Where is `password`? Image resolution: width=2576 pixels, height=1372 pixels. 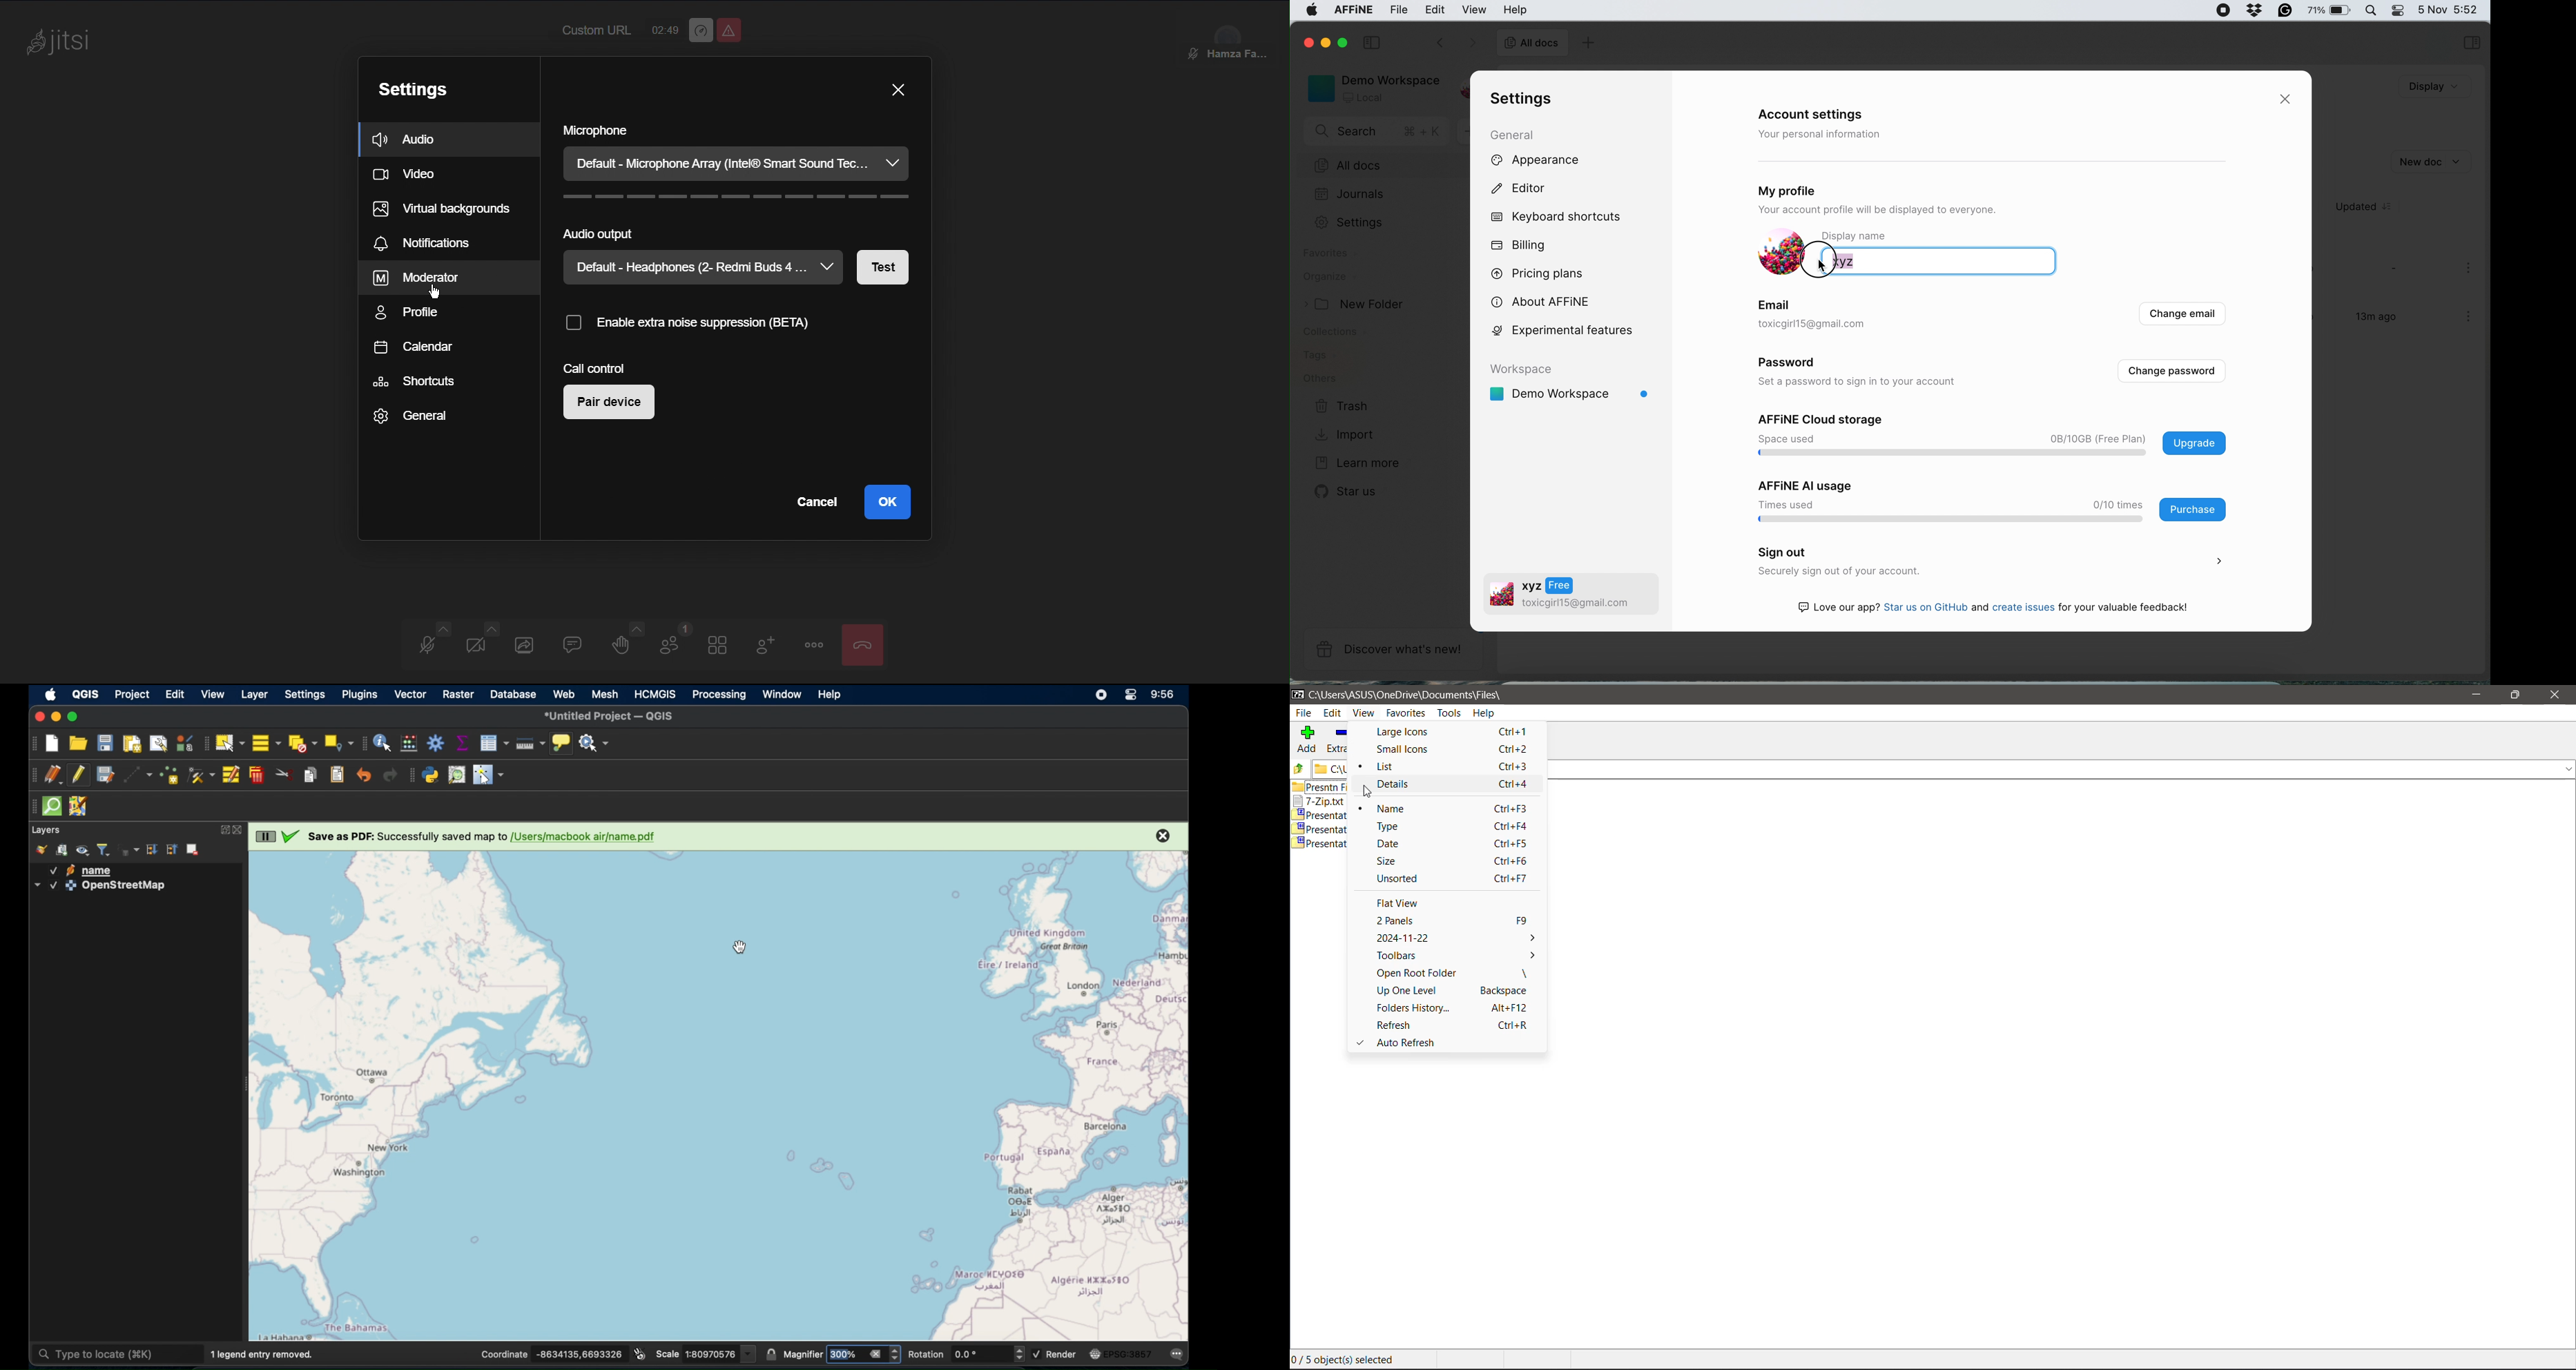
password is located at coordinates (1793, 365).